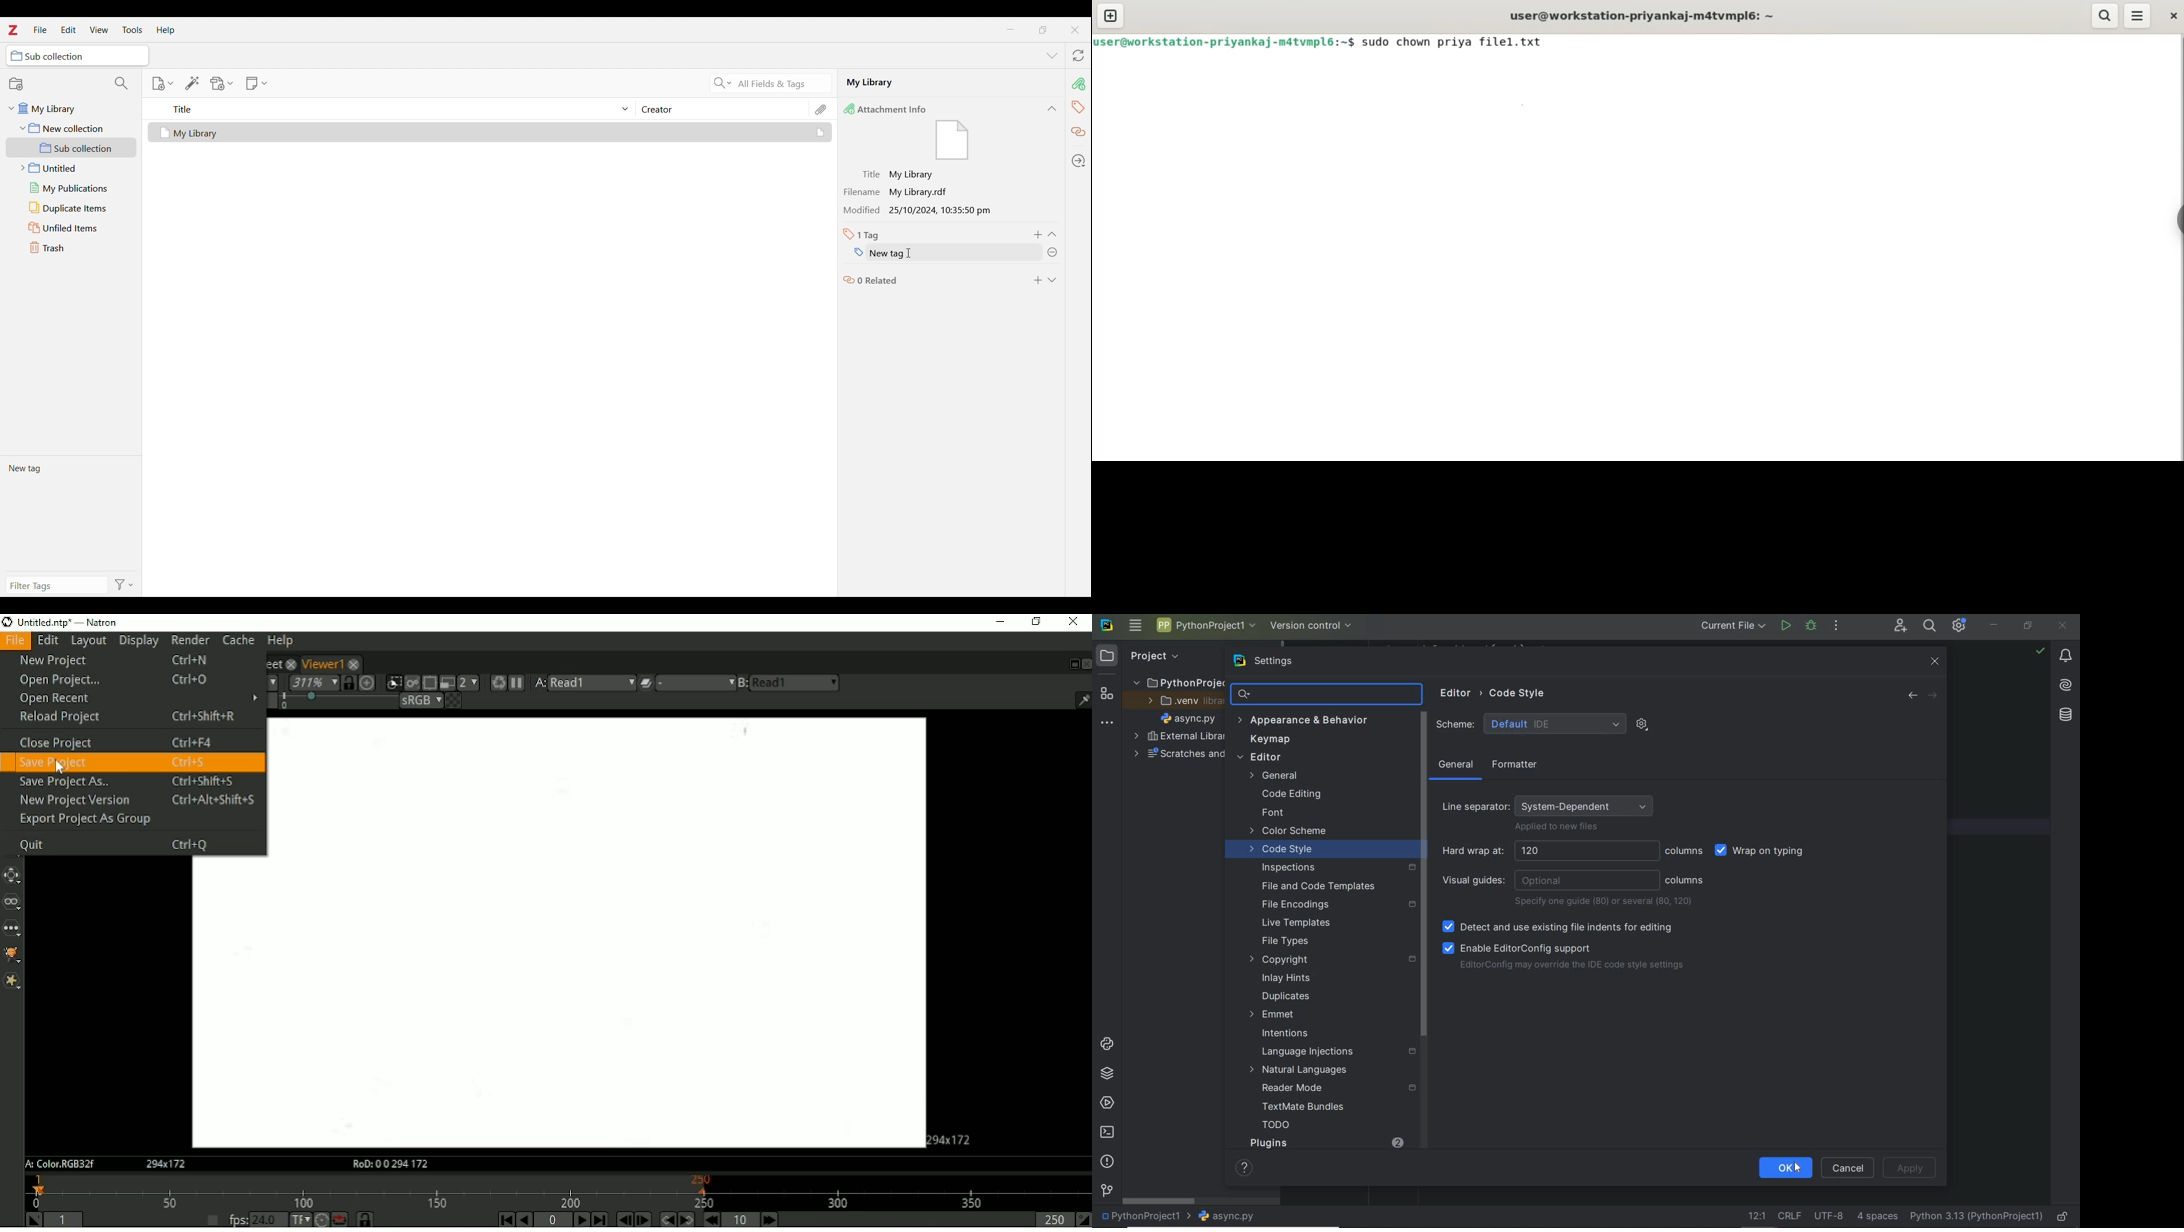  I want to click on Inlay Hints, so click(1286, 978).